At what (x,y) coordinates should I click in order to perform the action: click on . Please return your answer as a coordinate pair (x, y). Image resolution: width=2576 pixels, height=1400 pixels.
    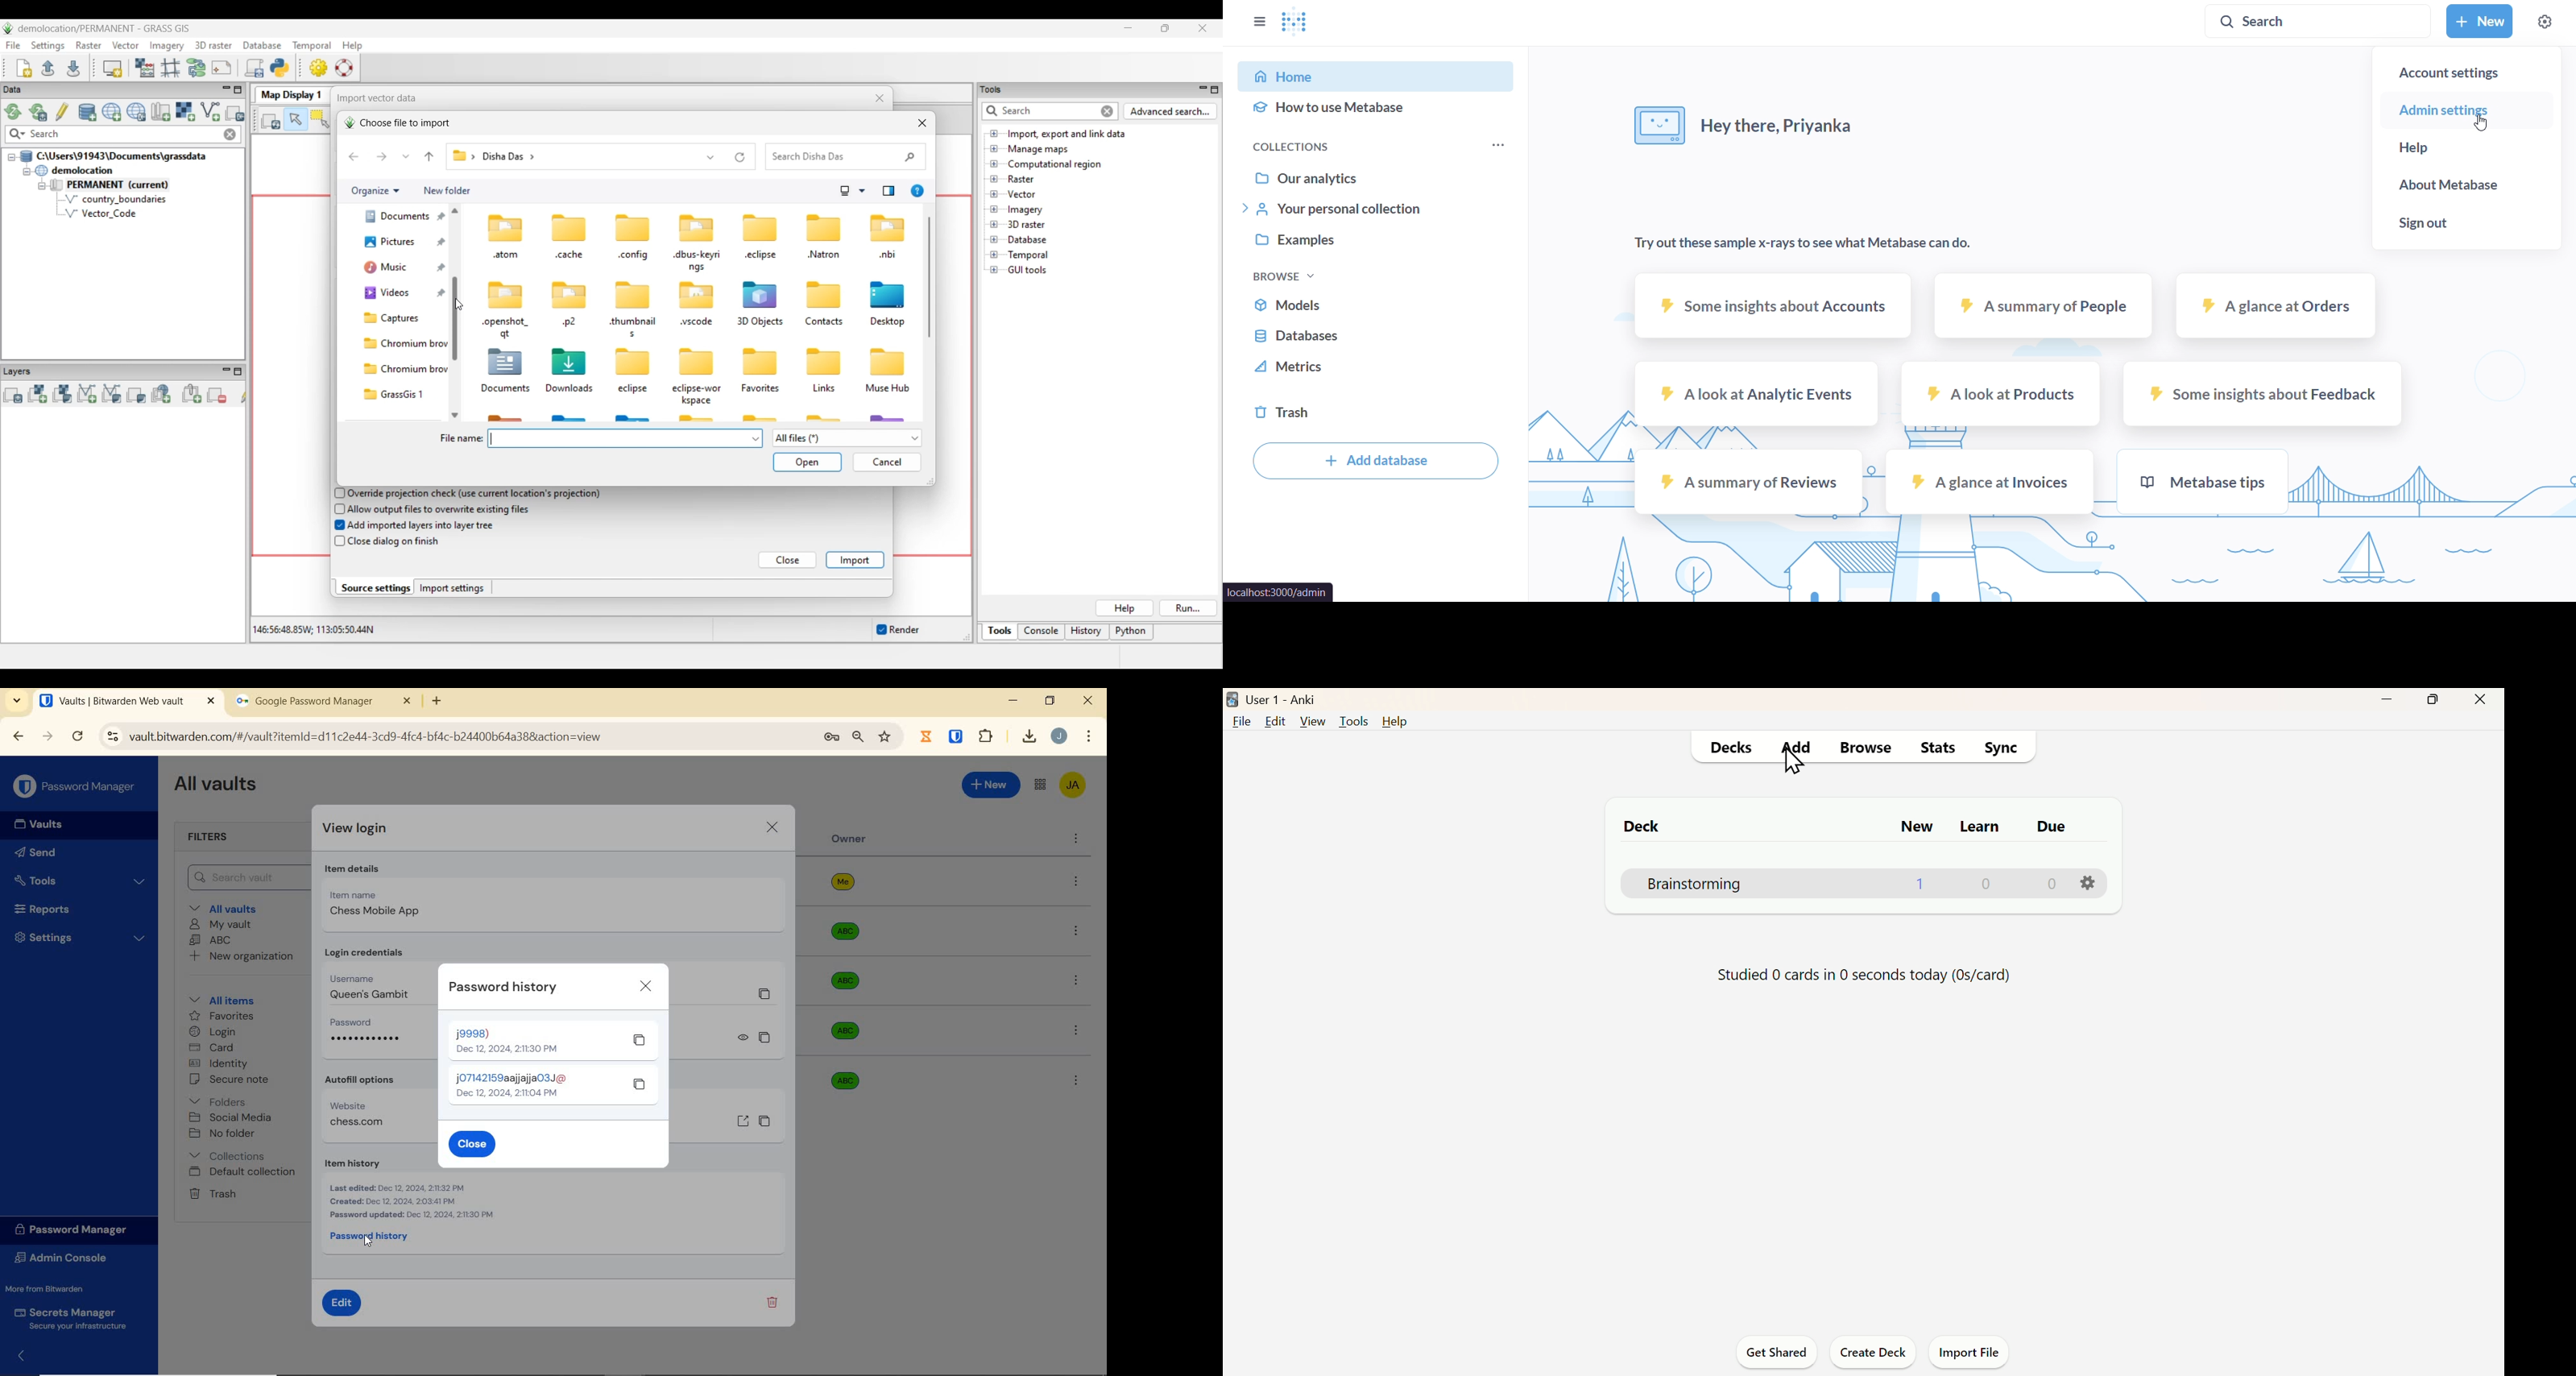
    Looking at the image, I should click on (1278, 720).